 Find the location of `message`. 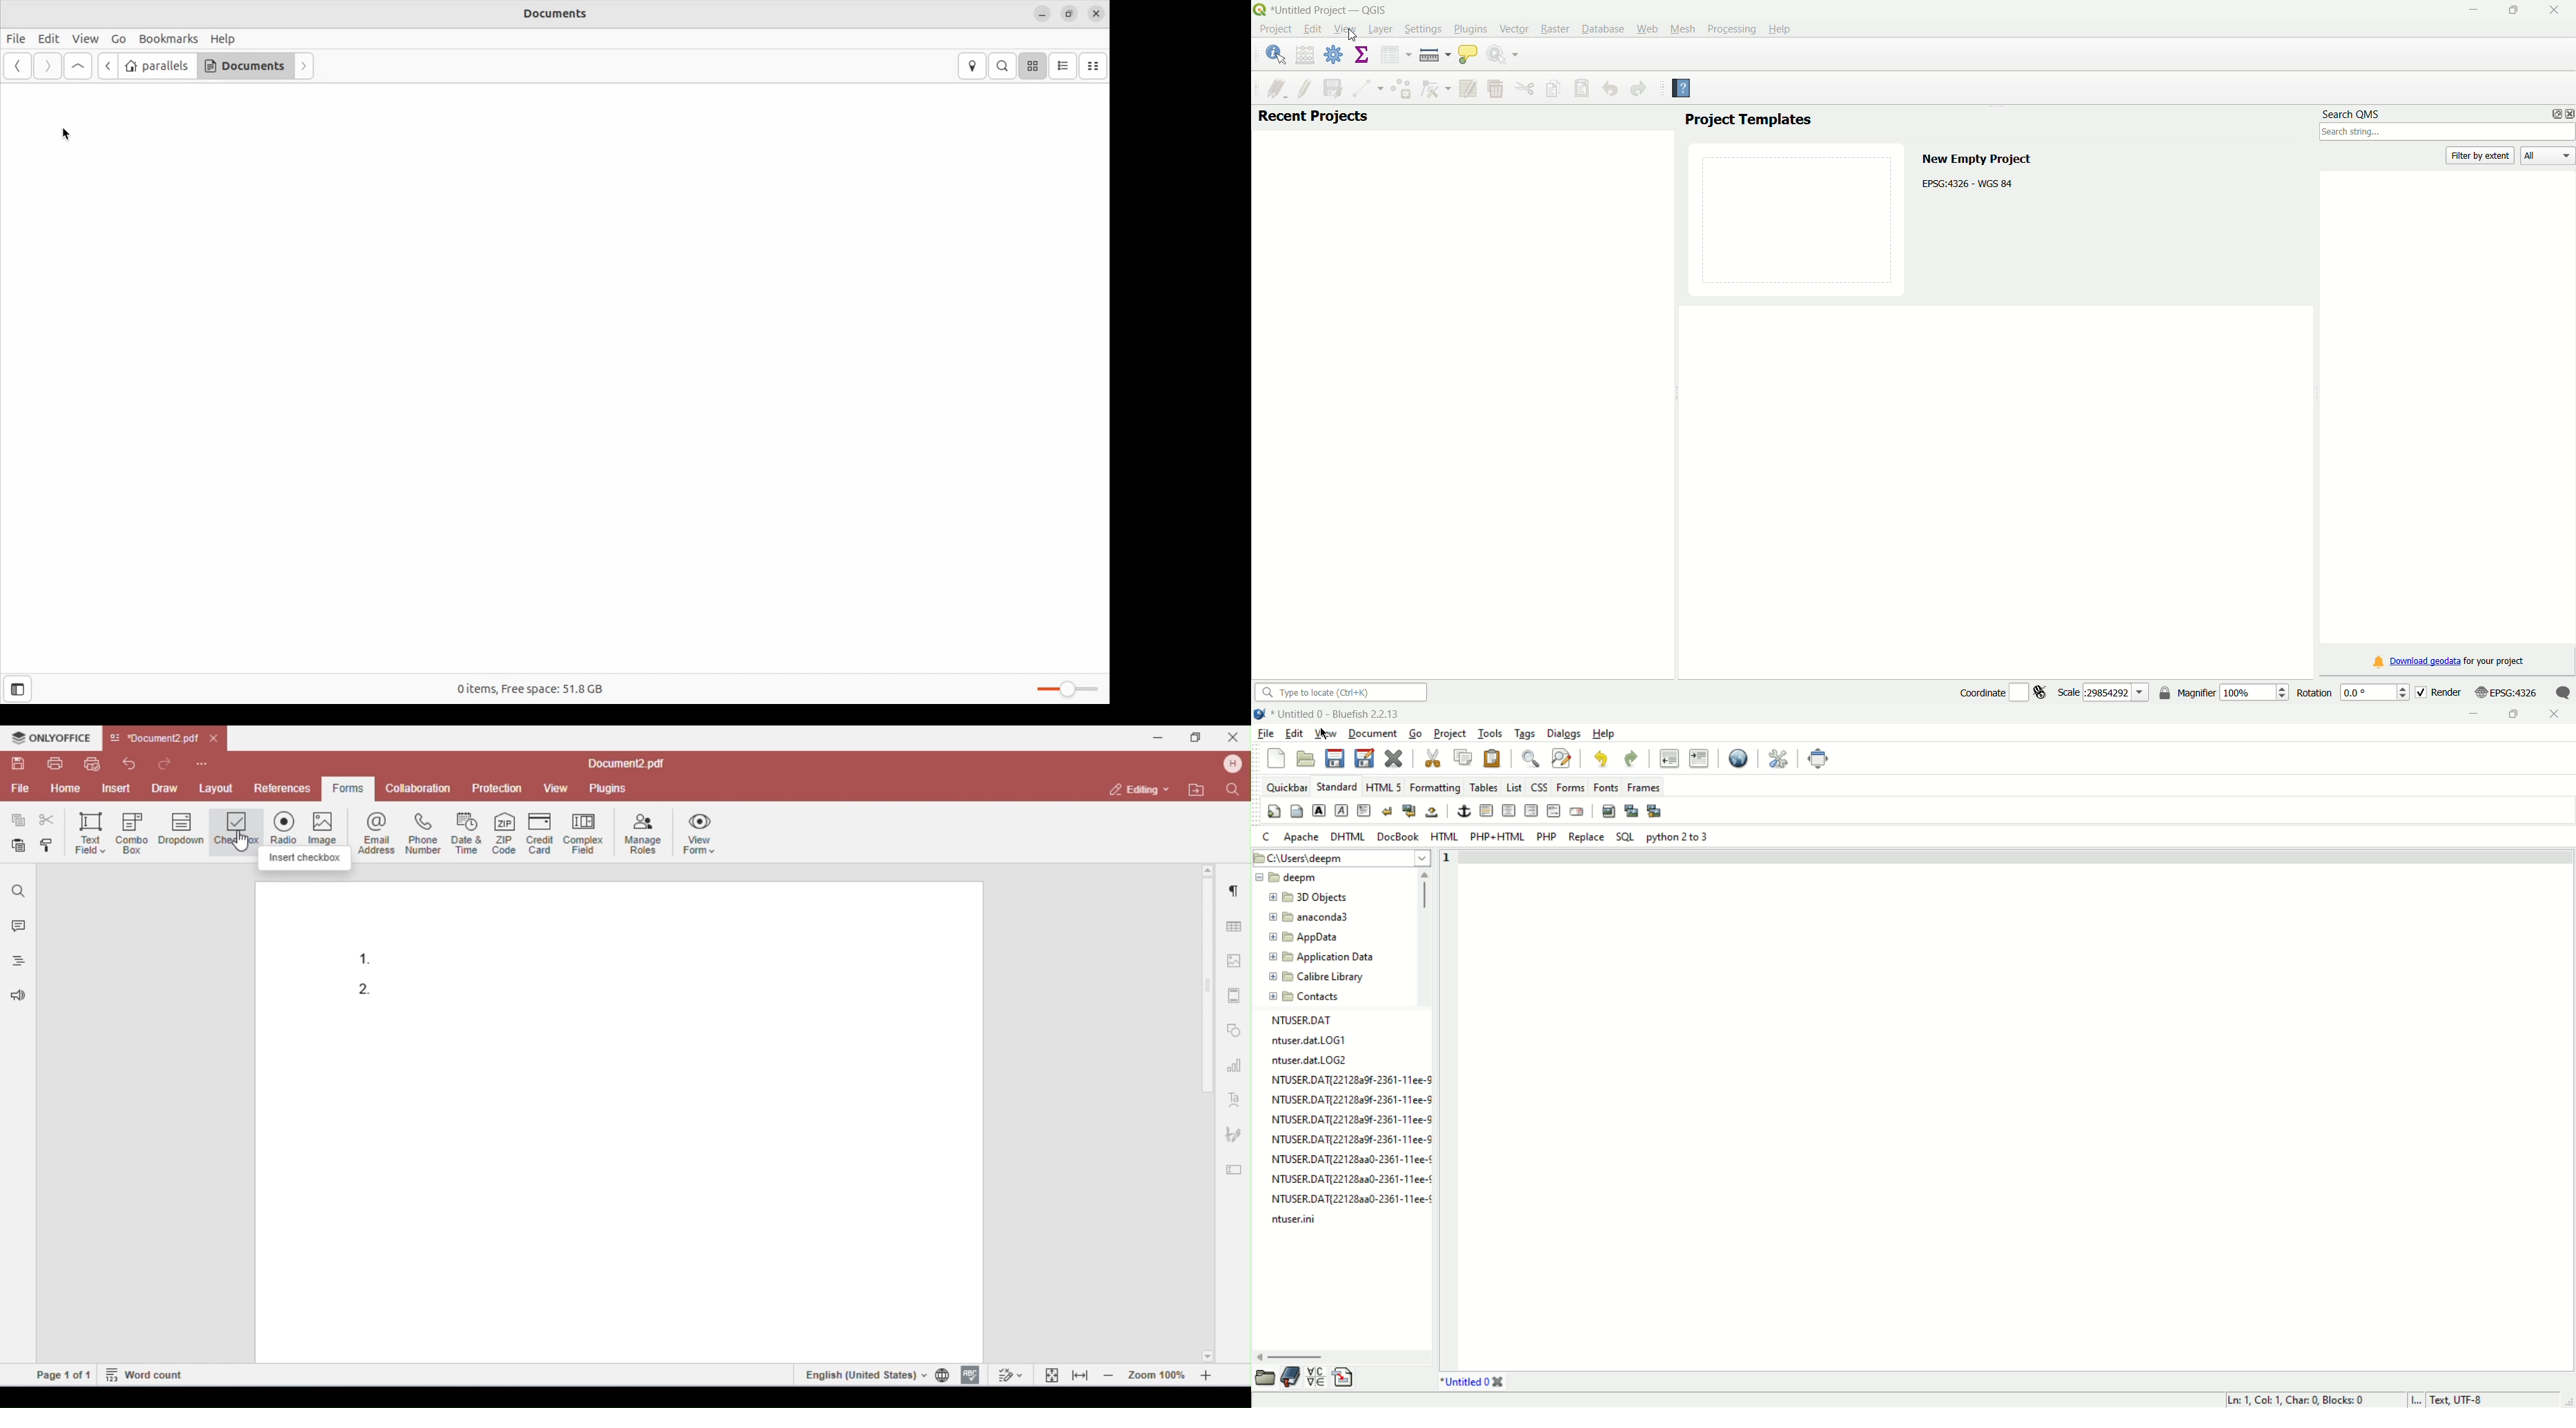

message is located at coordinates (2563, 692).